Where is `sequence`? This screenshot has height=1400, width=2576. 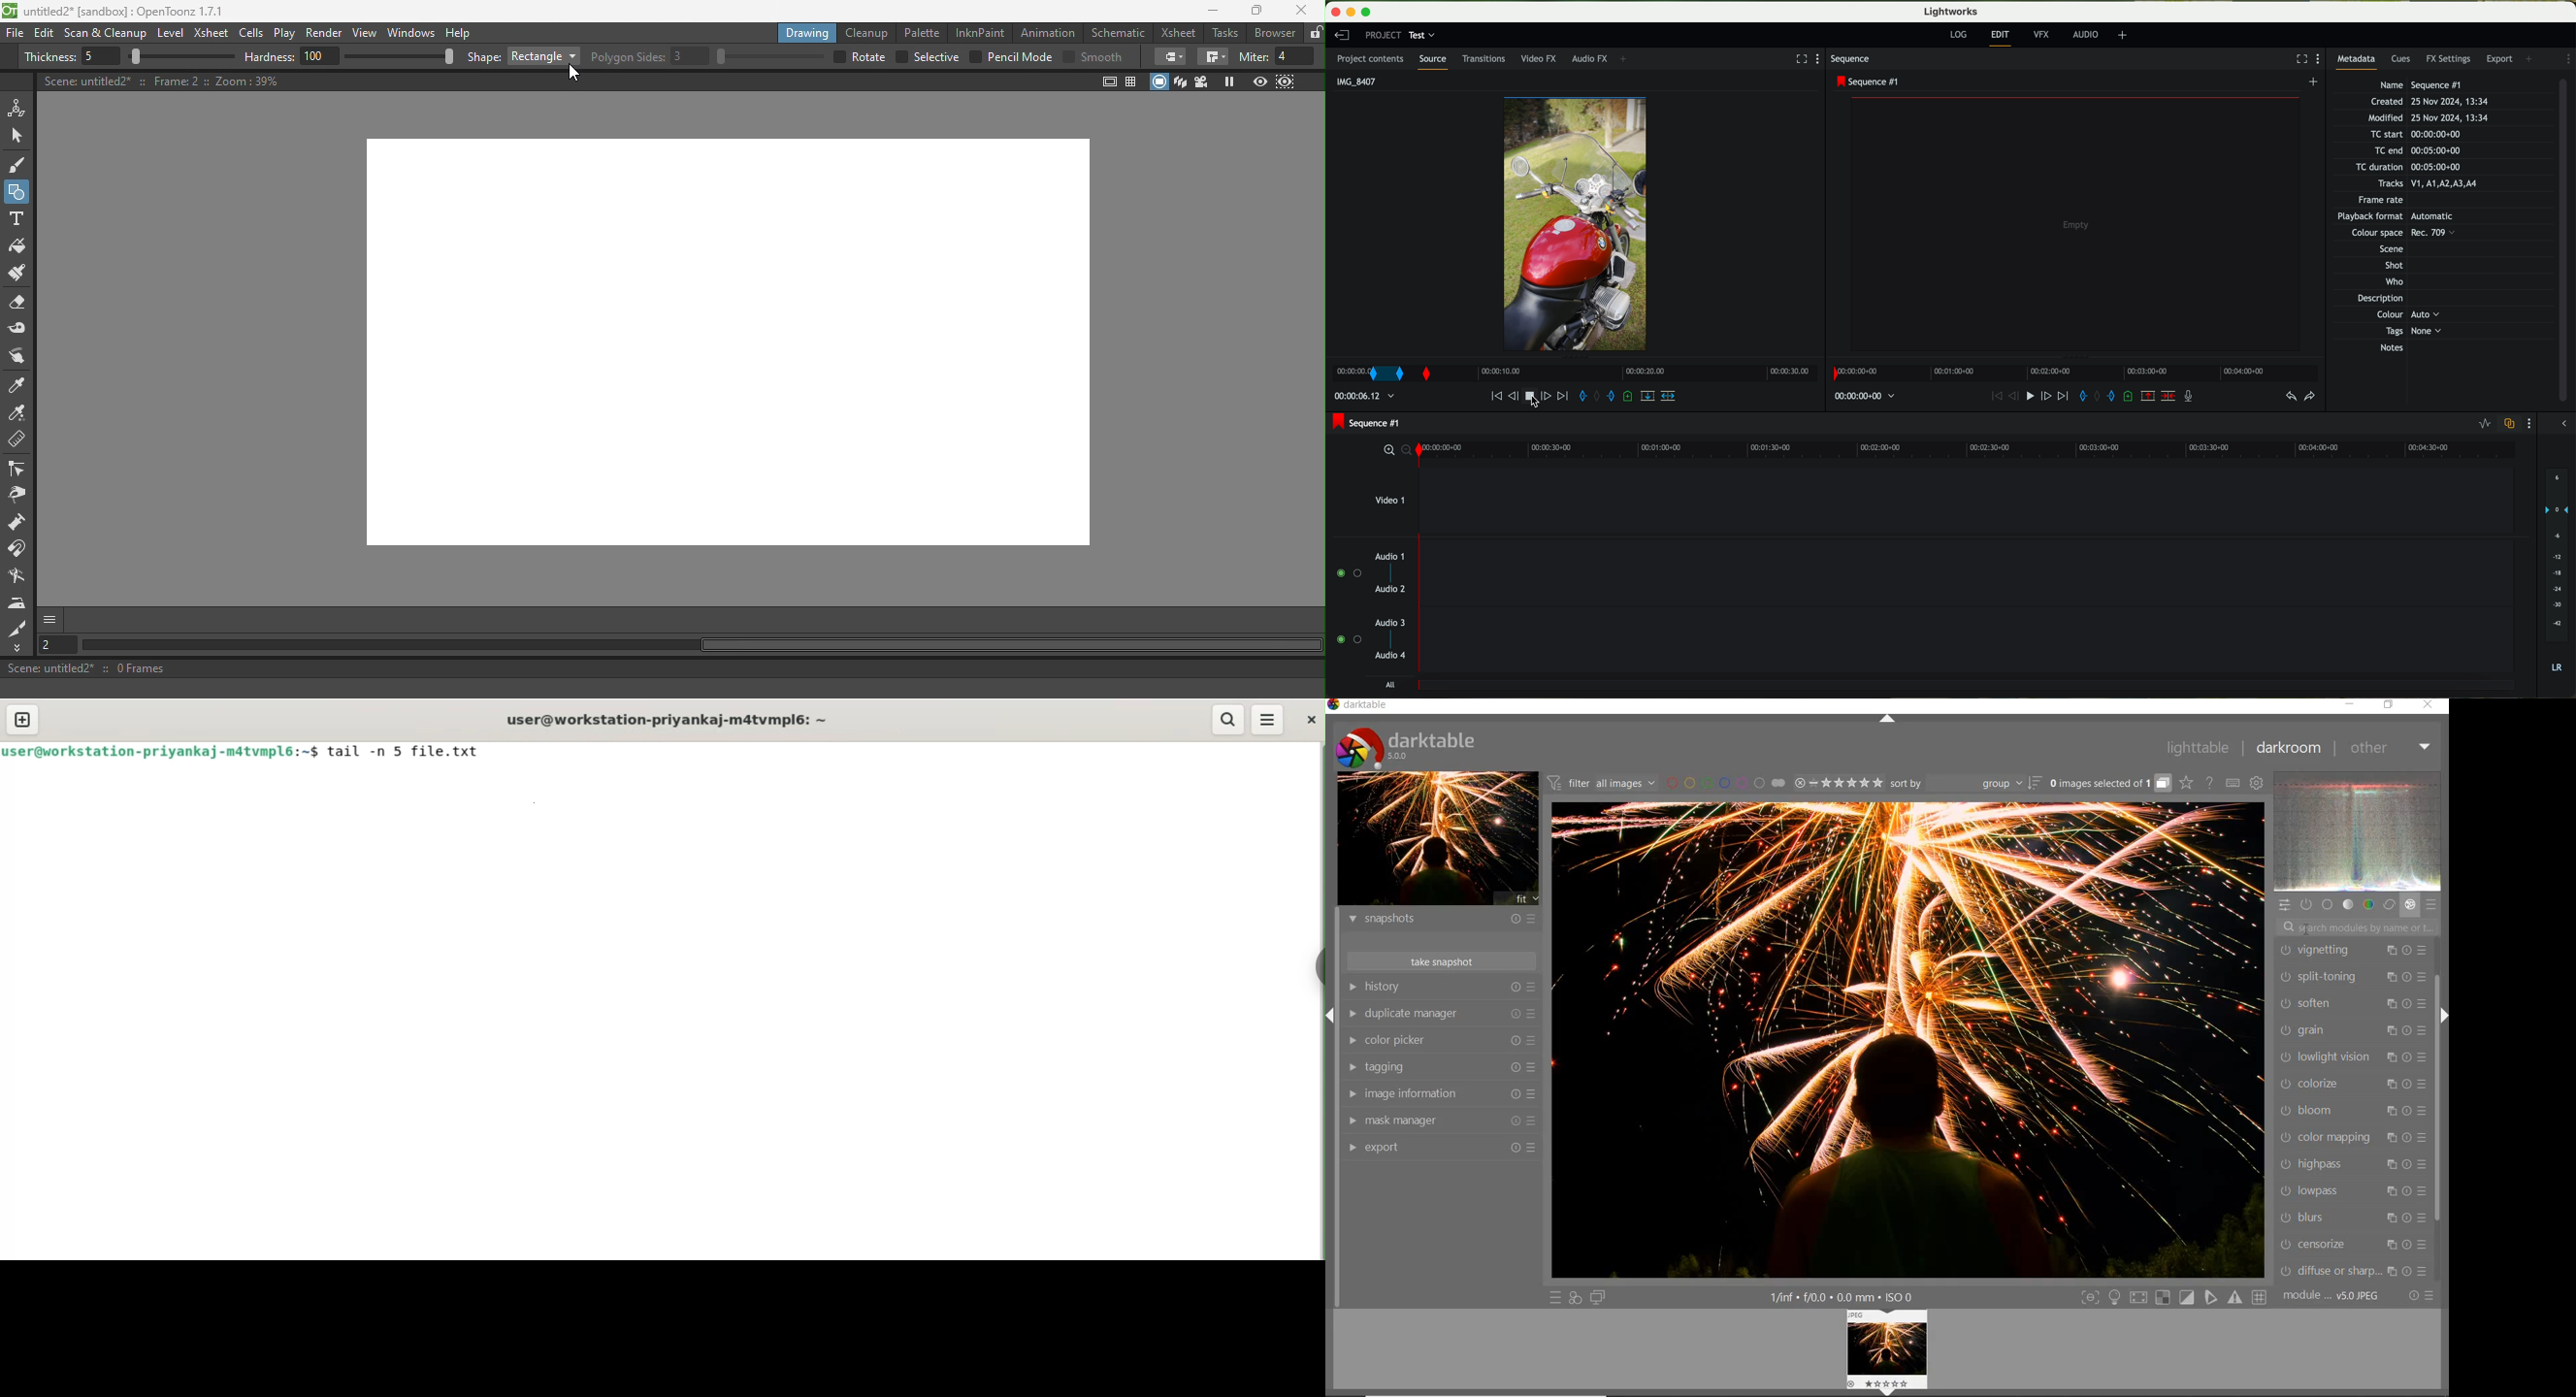 sequence is located at coordinates (1854, 60).